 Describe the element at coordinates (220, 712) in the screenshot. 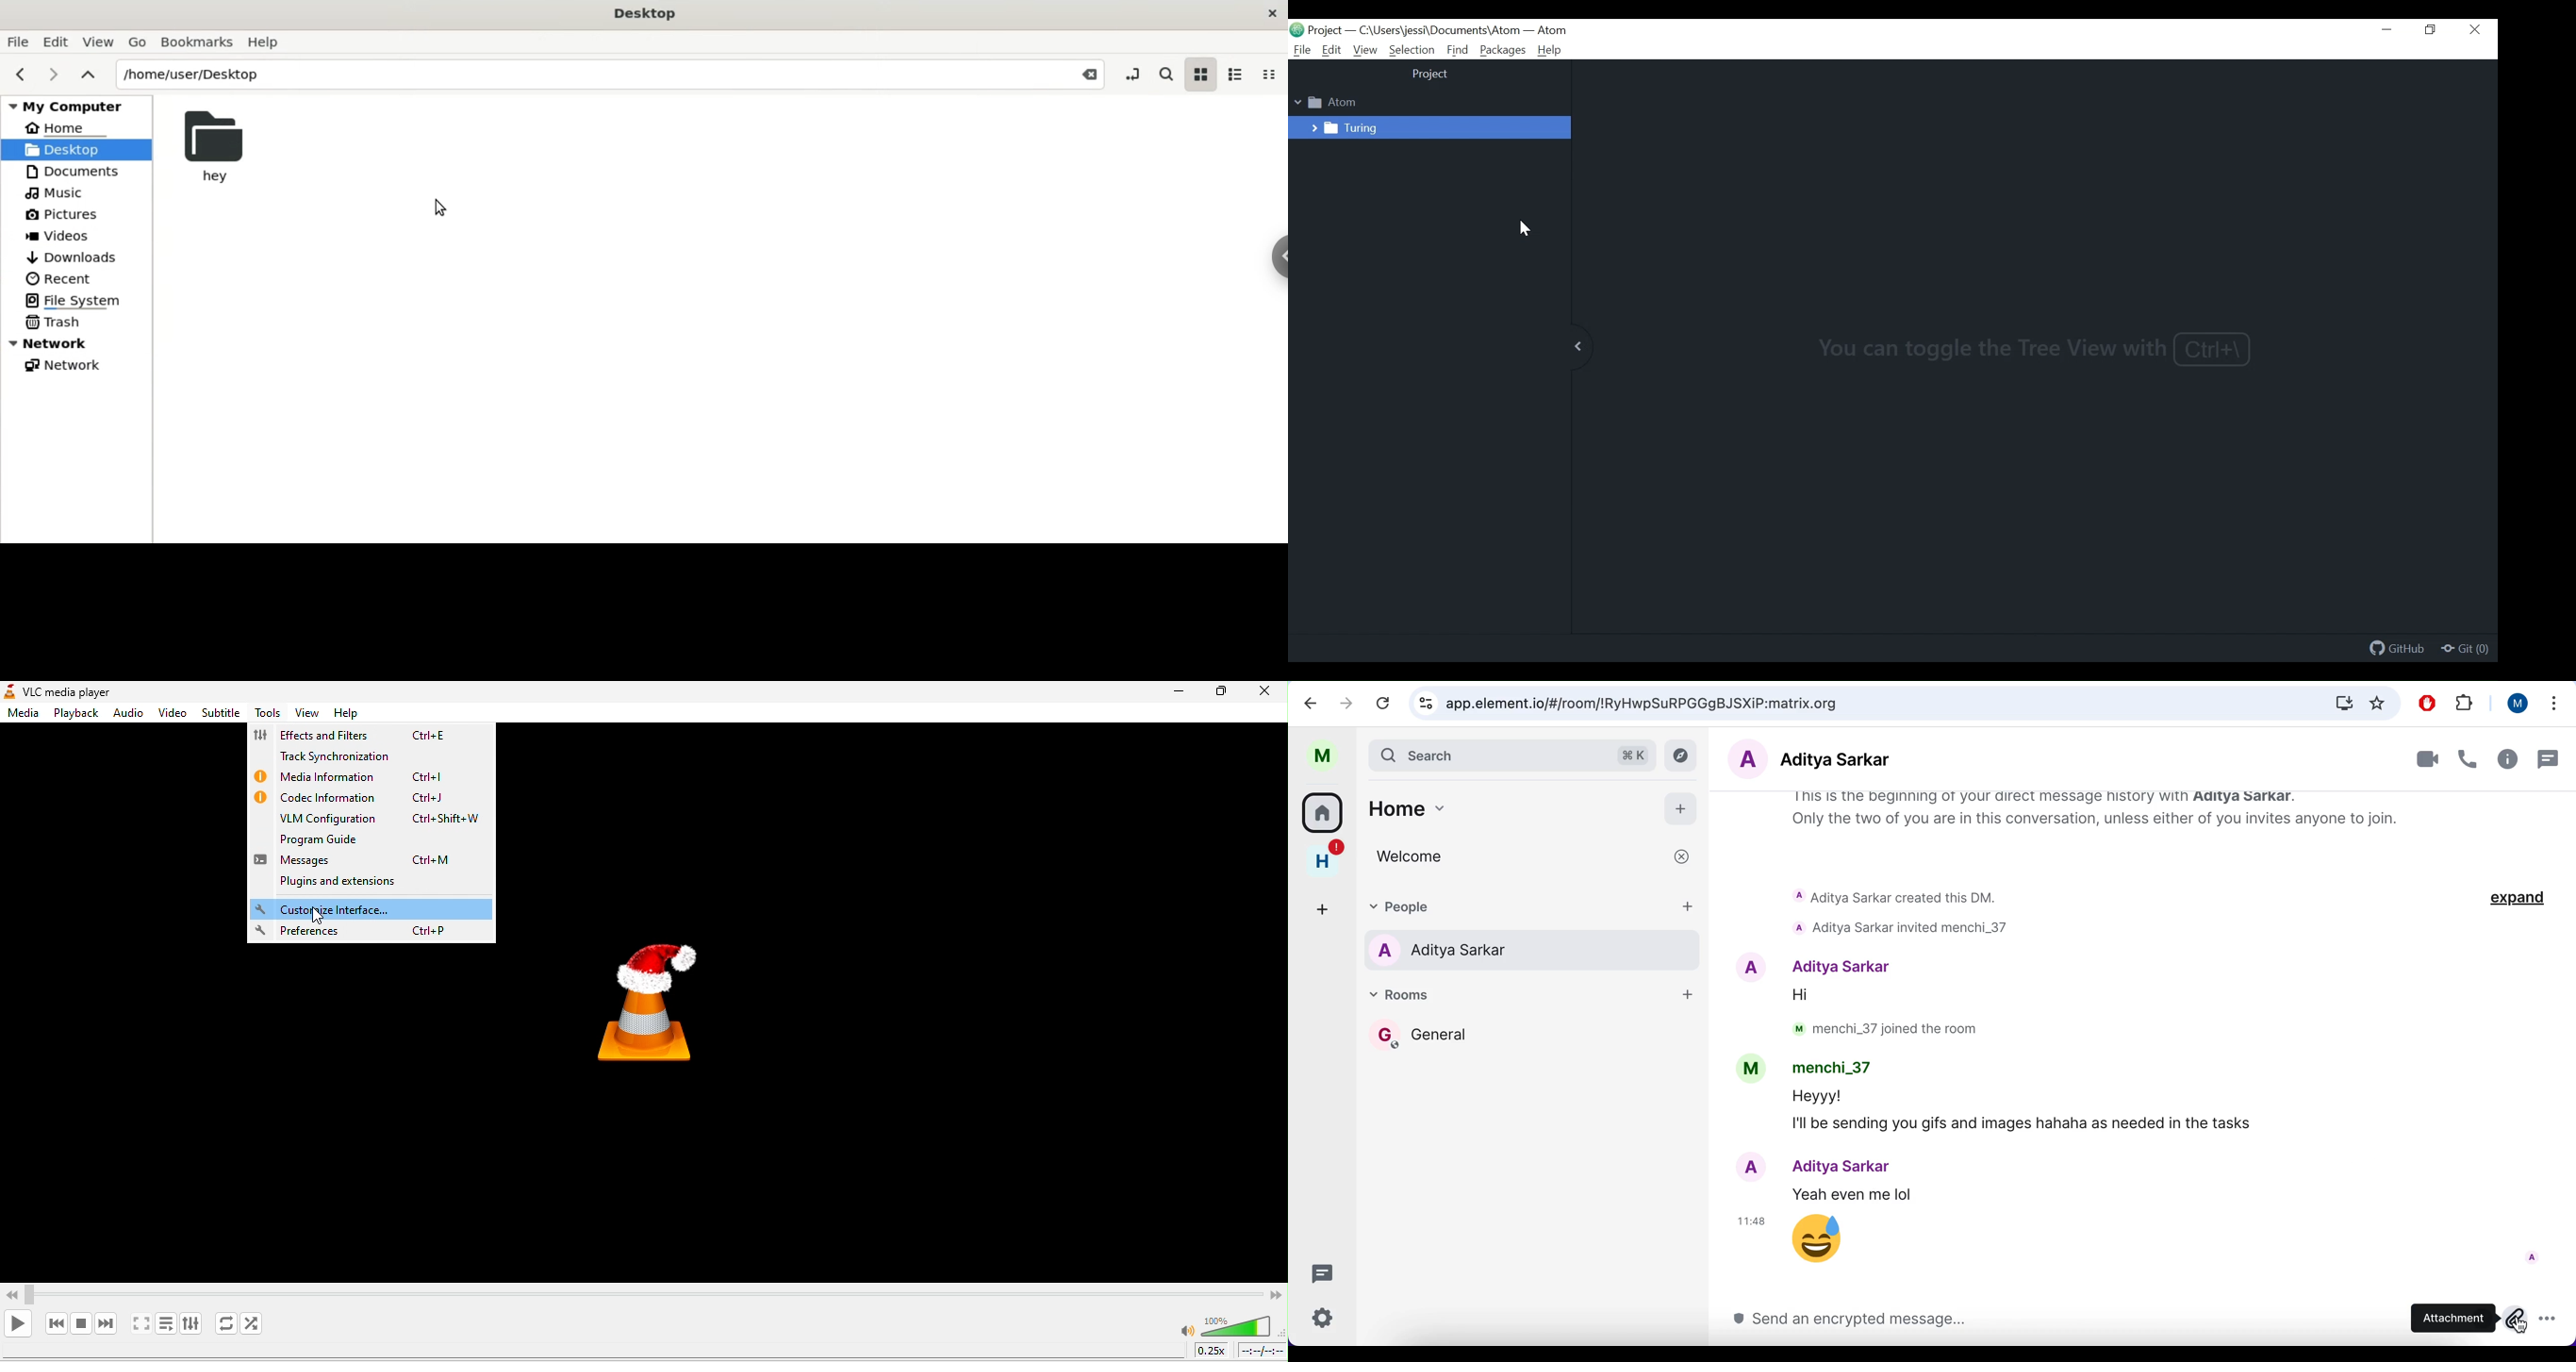

I see `subtitle` at that location.